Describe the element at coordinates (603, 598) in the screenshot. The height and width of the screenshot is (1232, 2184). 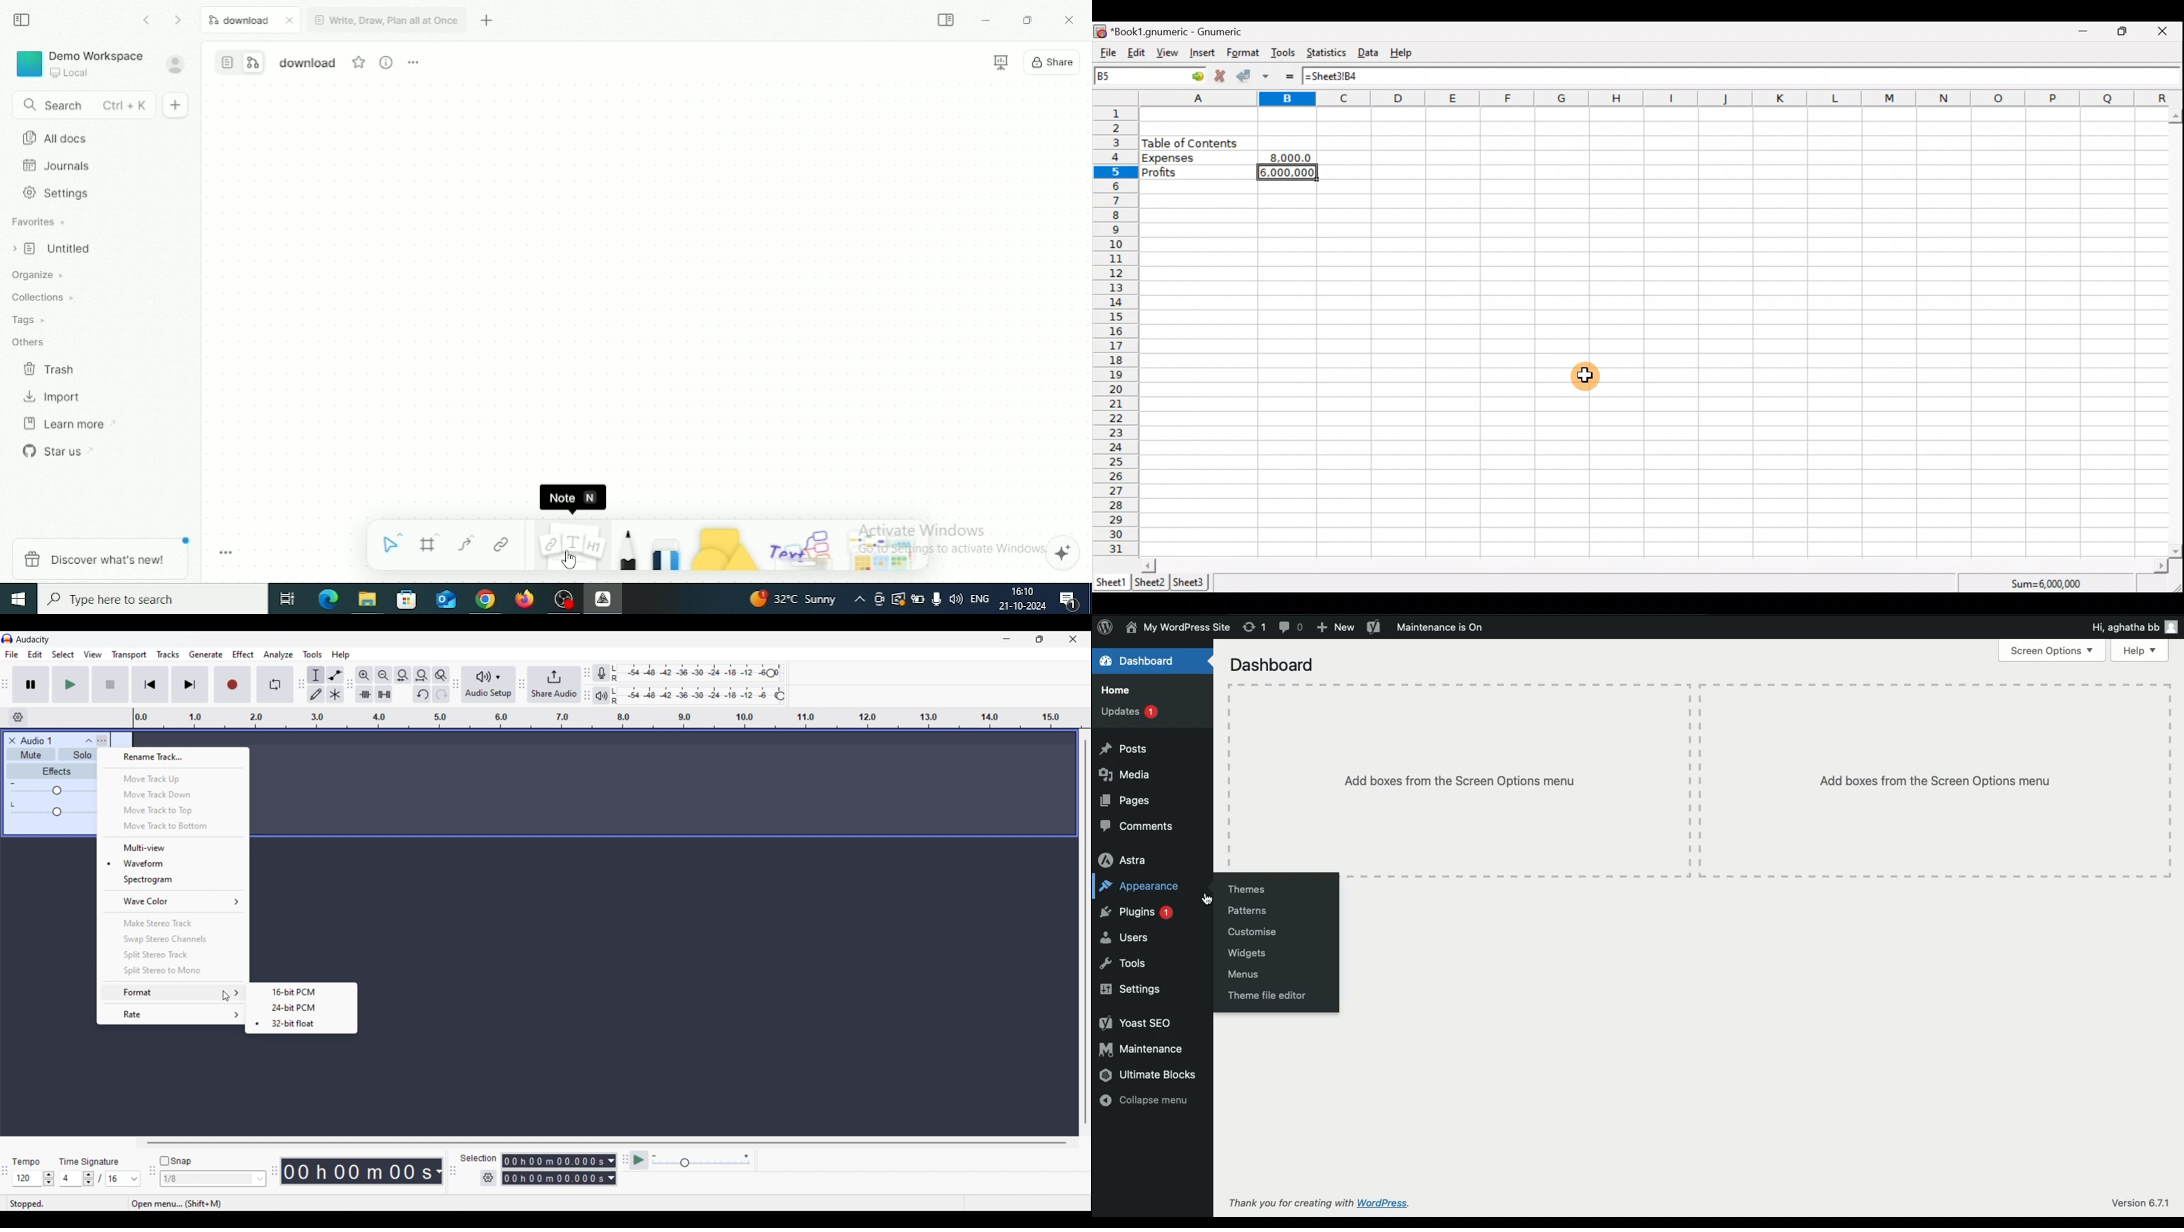
I see `Affine` at that location.